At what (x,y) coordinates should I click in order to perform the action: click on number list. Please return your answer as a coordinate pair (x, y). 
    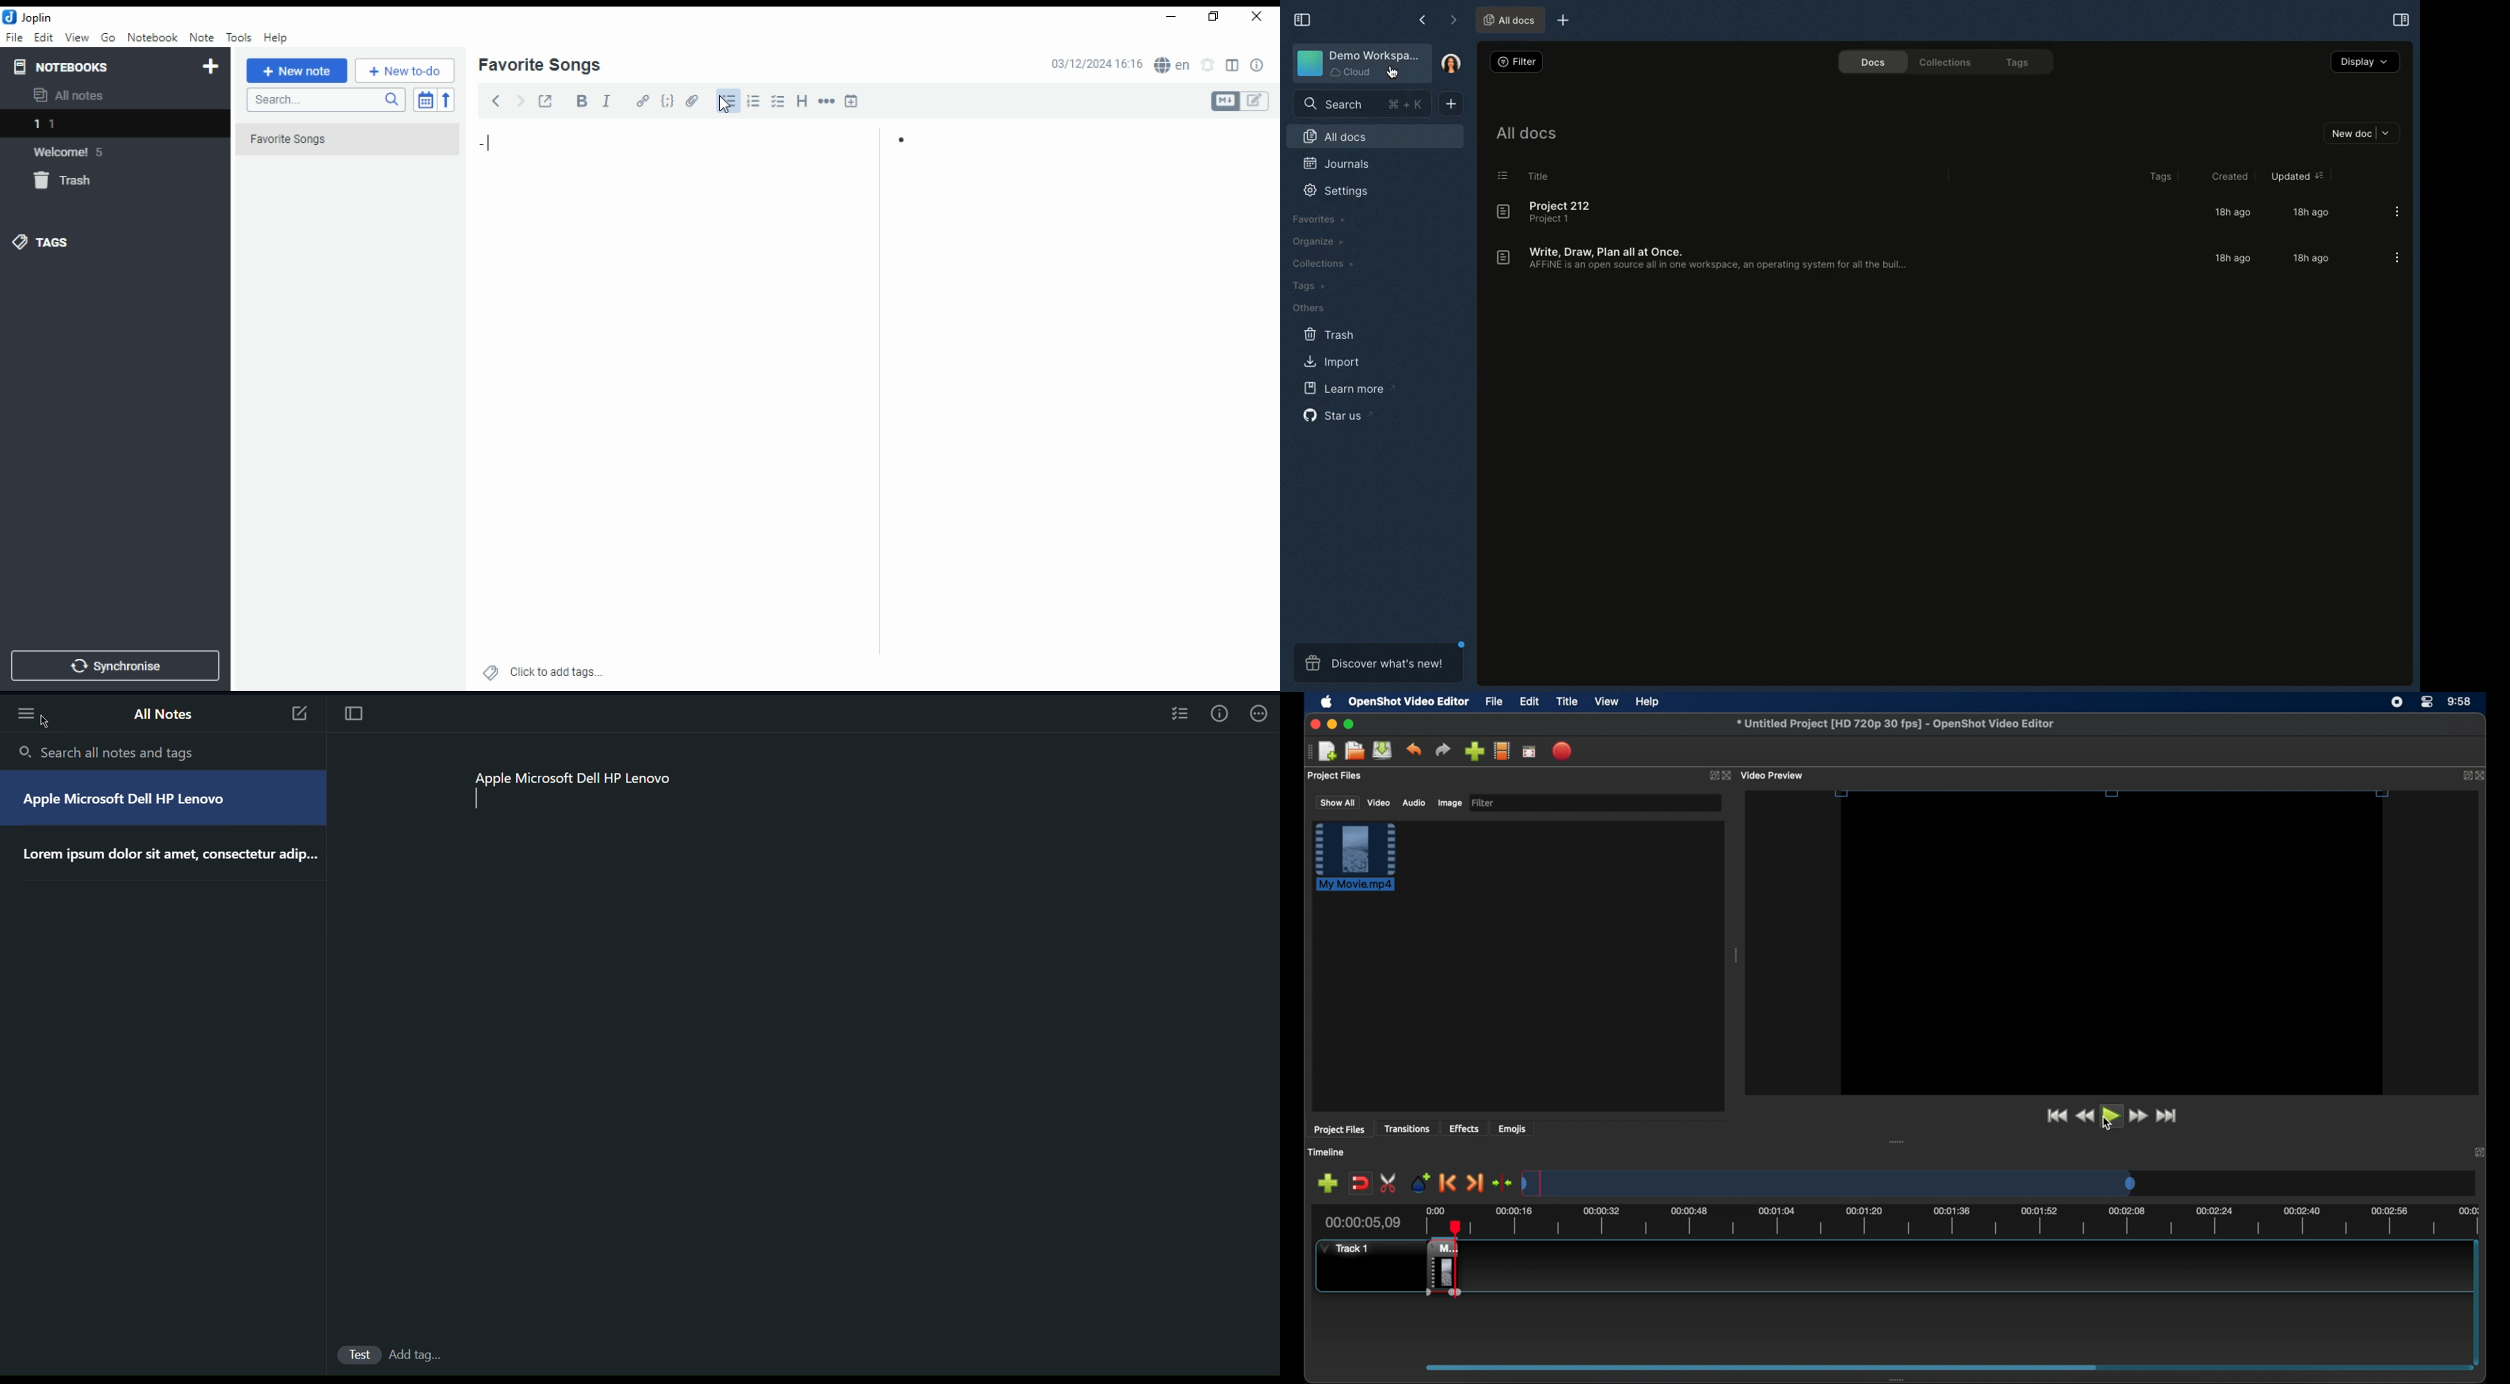
    Looking at the image, I should click on (754, 100).